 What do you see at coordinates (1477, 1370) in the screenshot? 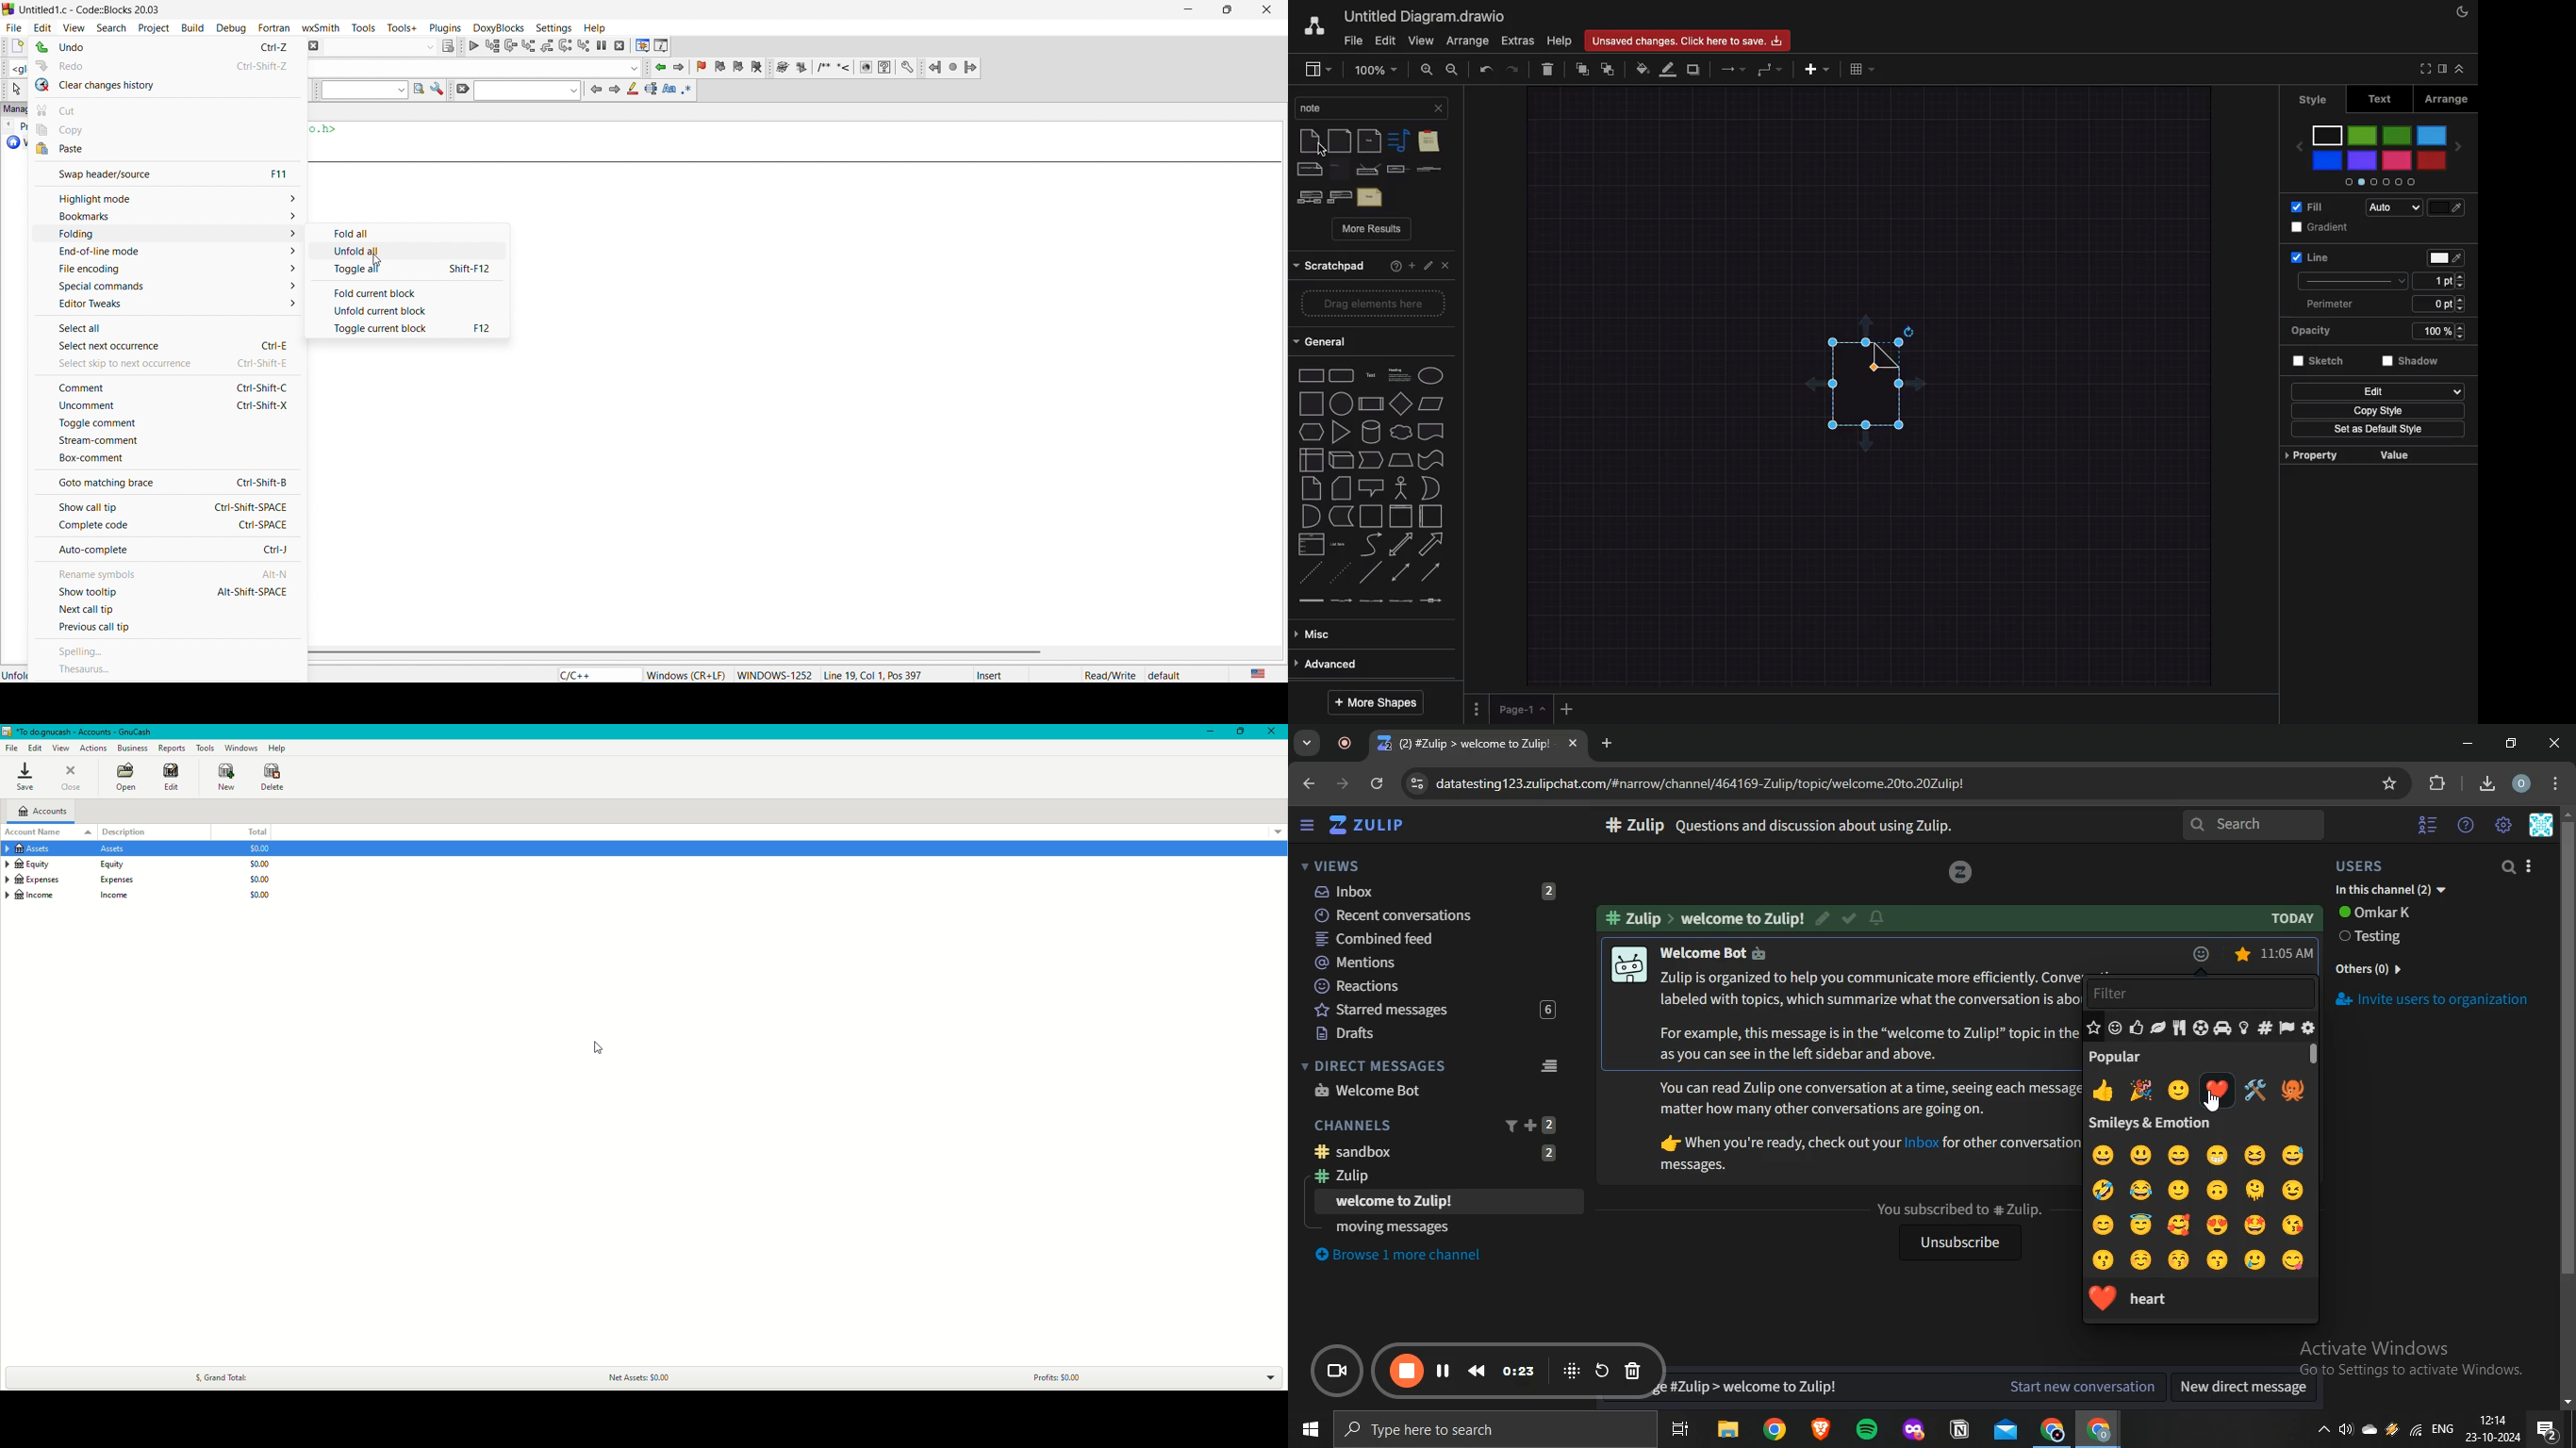
I see `preview back` at bounding box center [1477, 1370].